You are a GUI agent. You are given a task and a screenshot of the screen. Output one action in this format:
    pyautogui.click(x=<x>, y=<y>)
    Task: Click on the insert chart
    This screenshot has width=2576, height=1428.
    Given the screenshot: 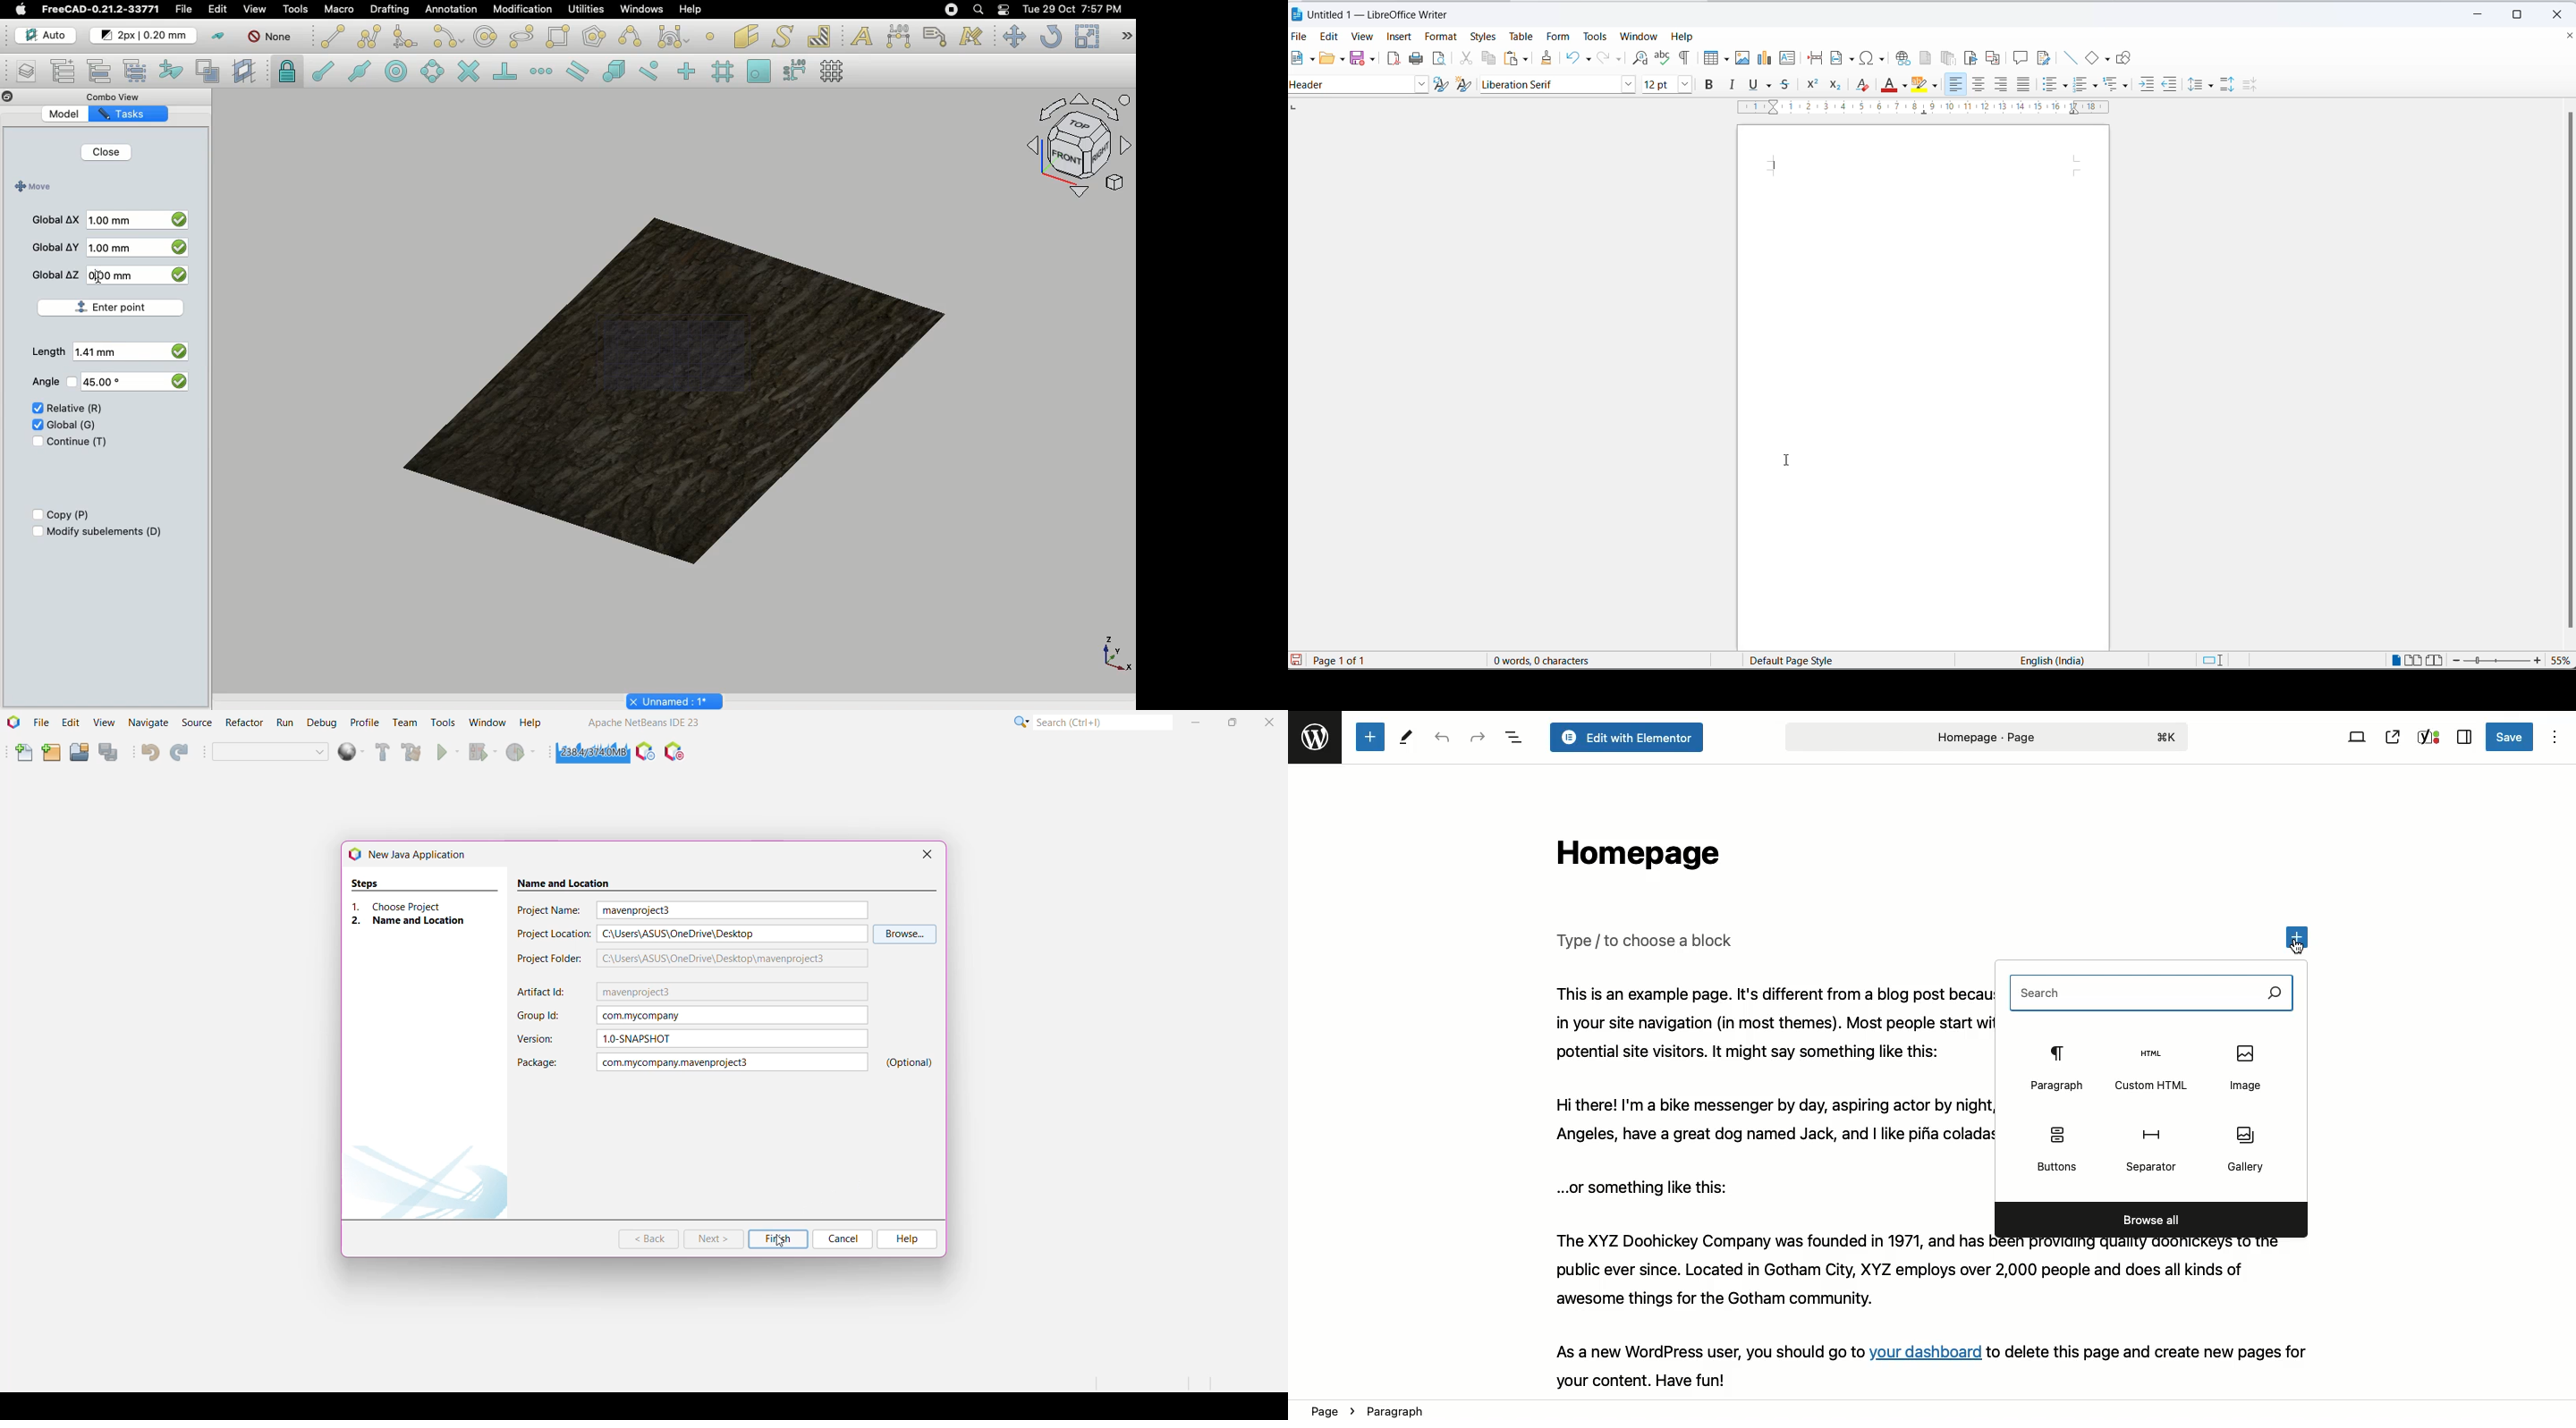 What is the action you would take?
    pyautogui.click(x=1765, y=59)
    